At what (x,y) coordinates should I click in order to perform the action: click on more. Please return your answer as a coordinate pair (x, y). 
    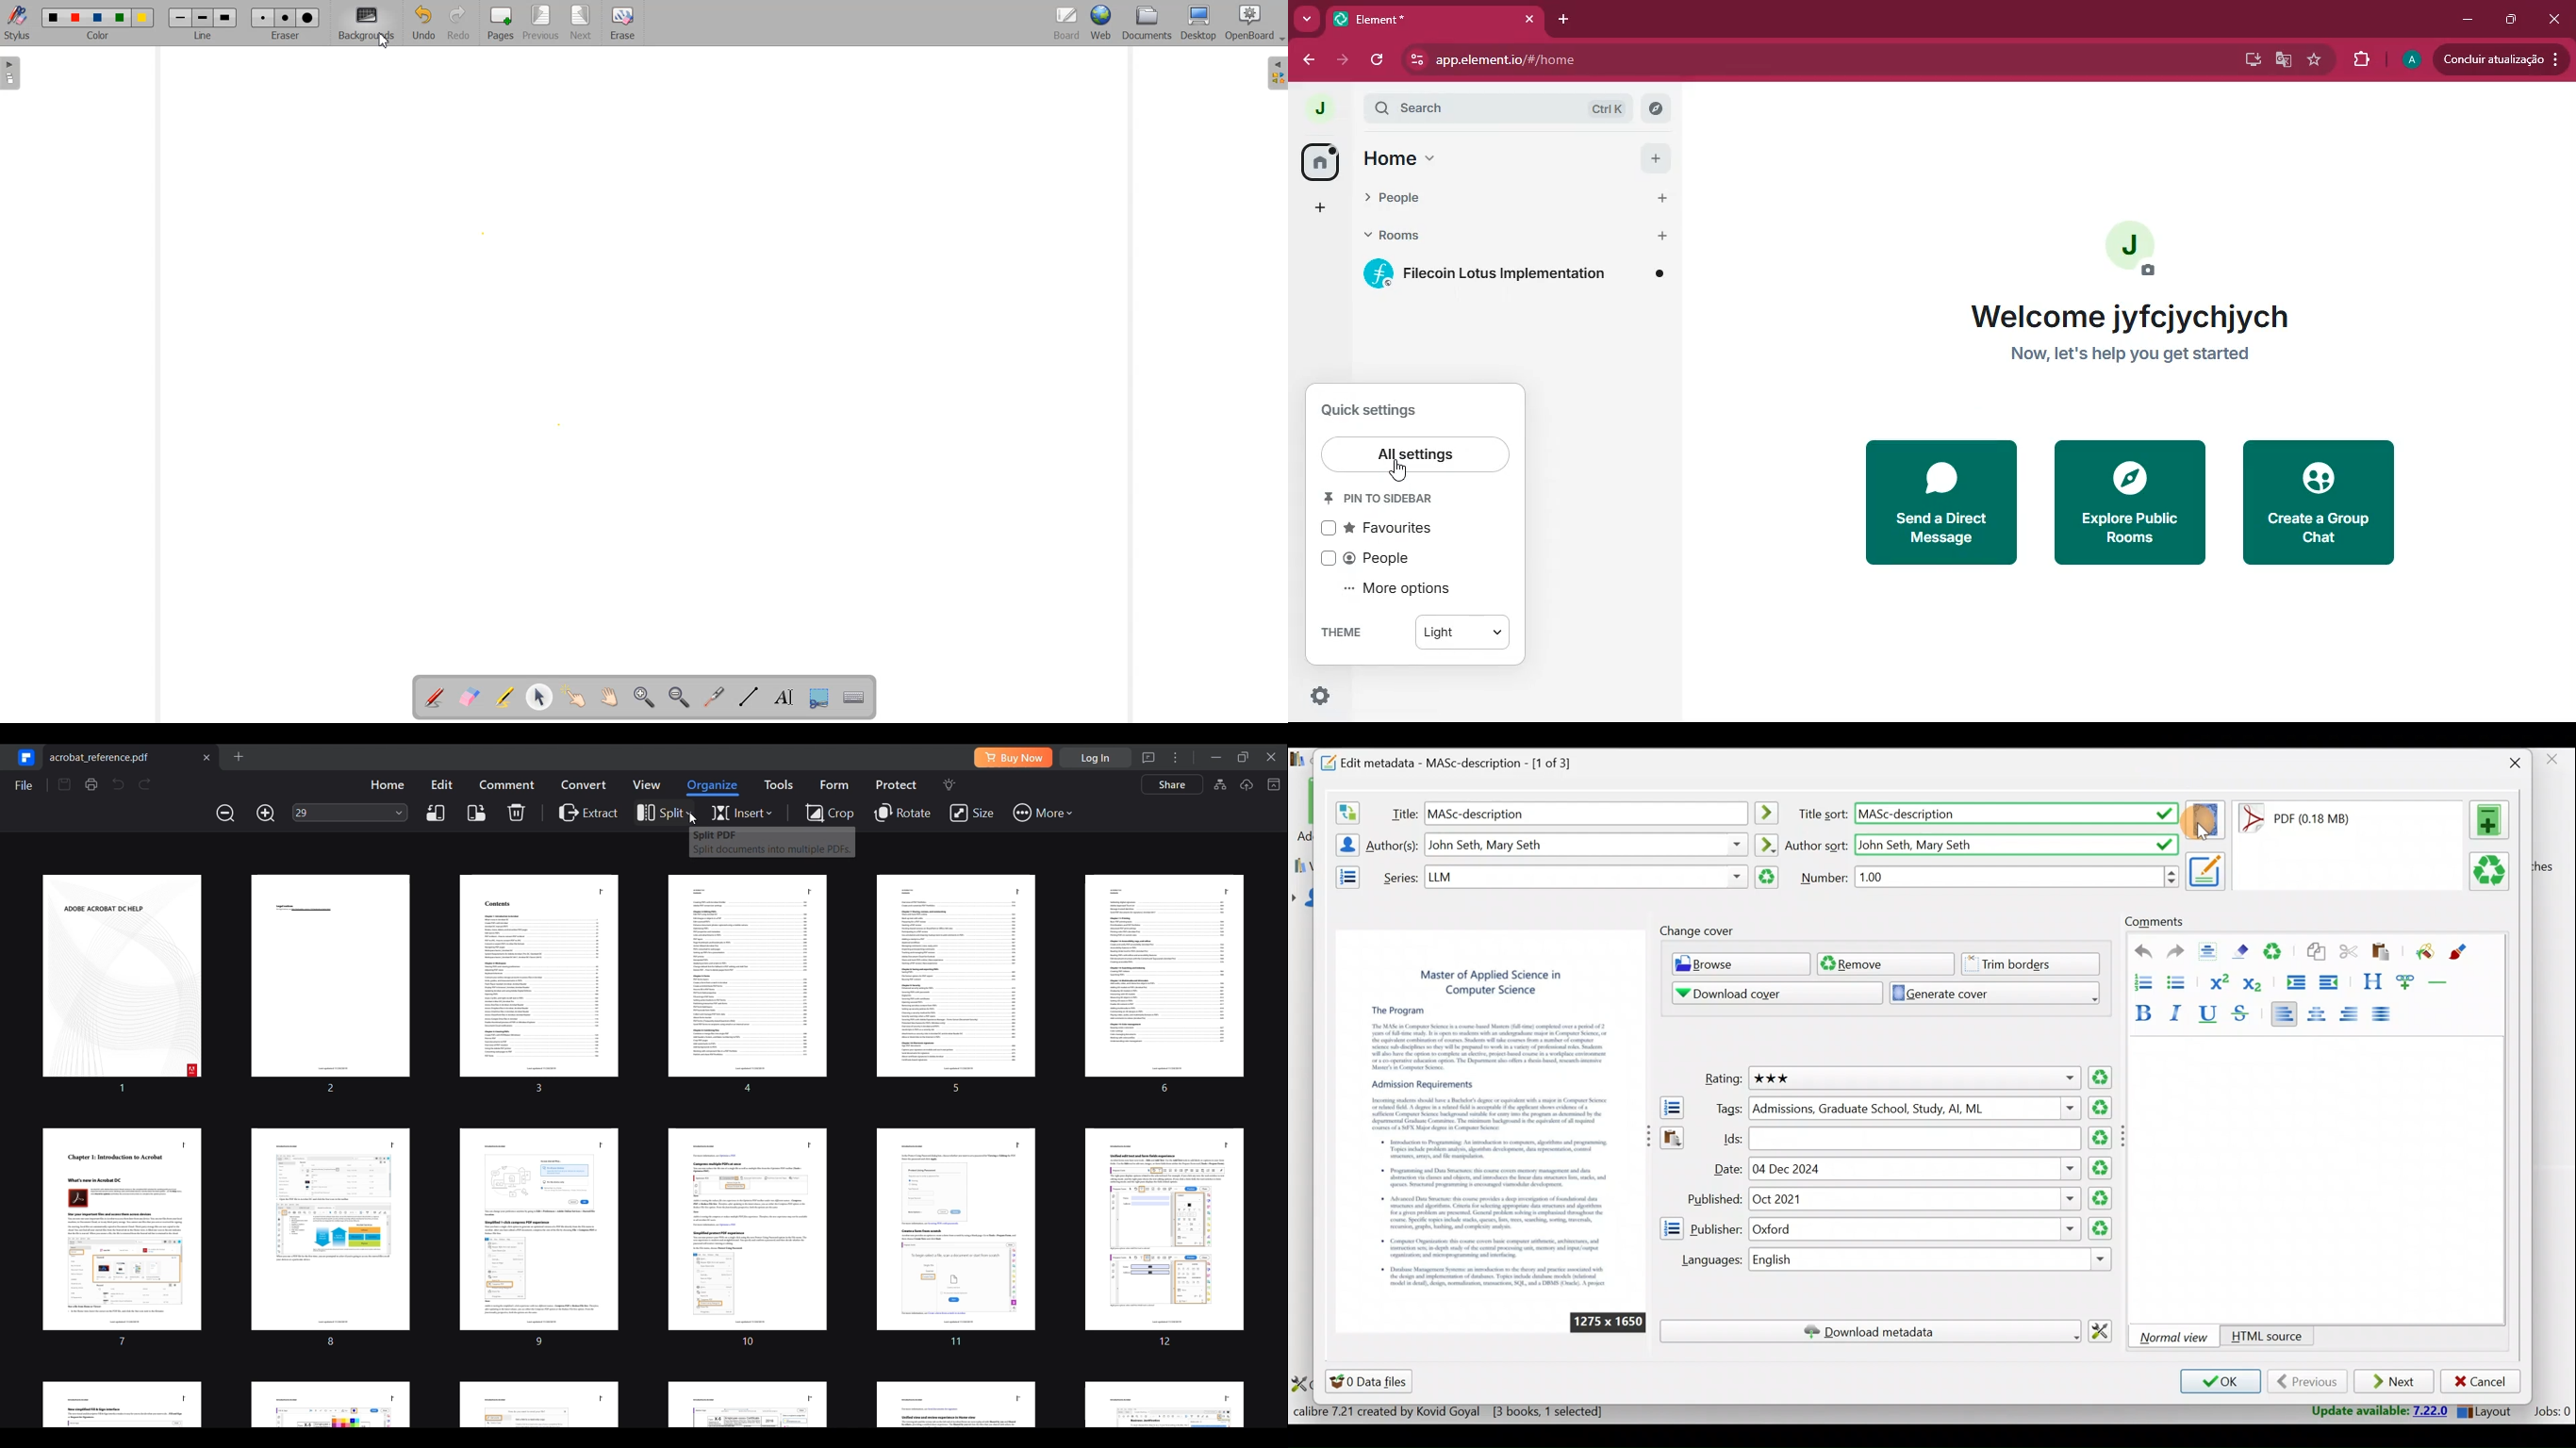
    Looking at the image, I should click on (1320, 209).